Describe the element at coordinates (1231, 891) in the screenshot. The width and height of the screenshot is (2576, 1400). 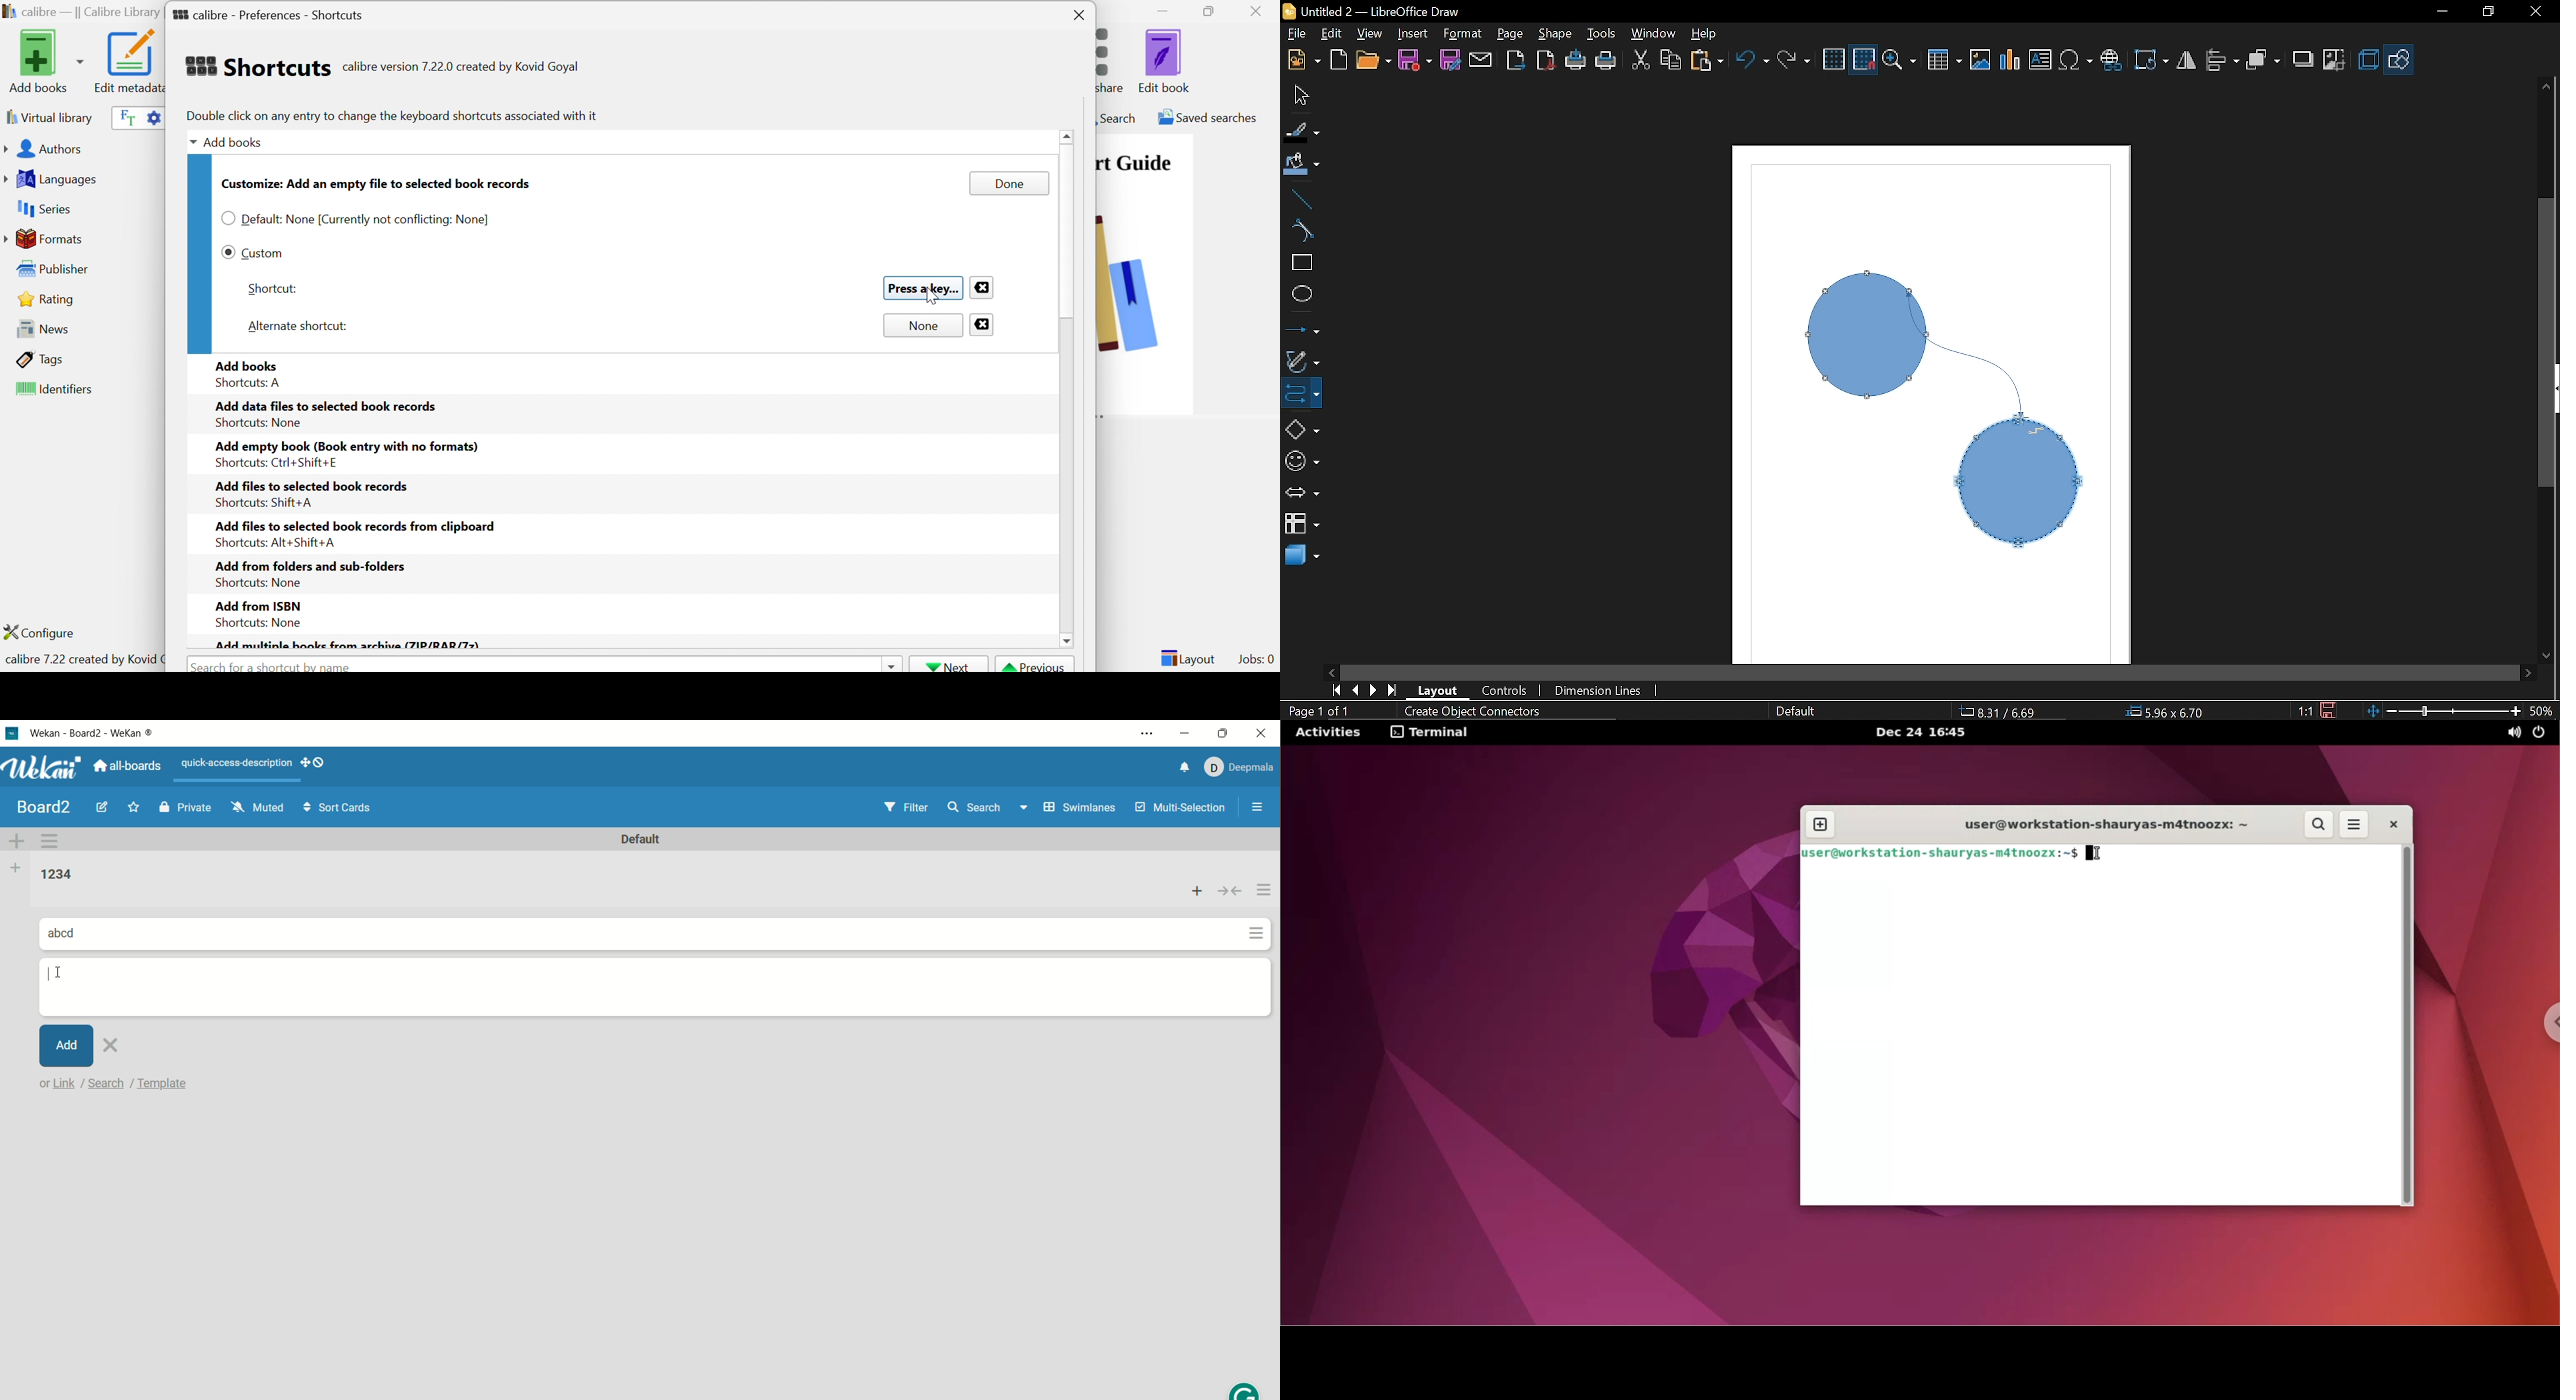
I see `collapse` at that location.